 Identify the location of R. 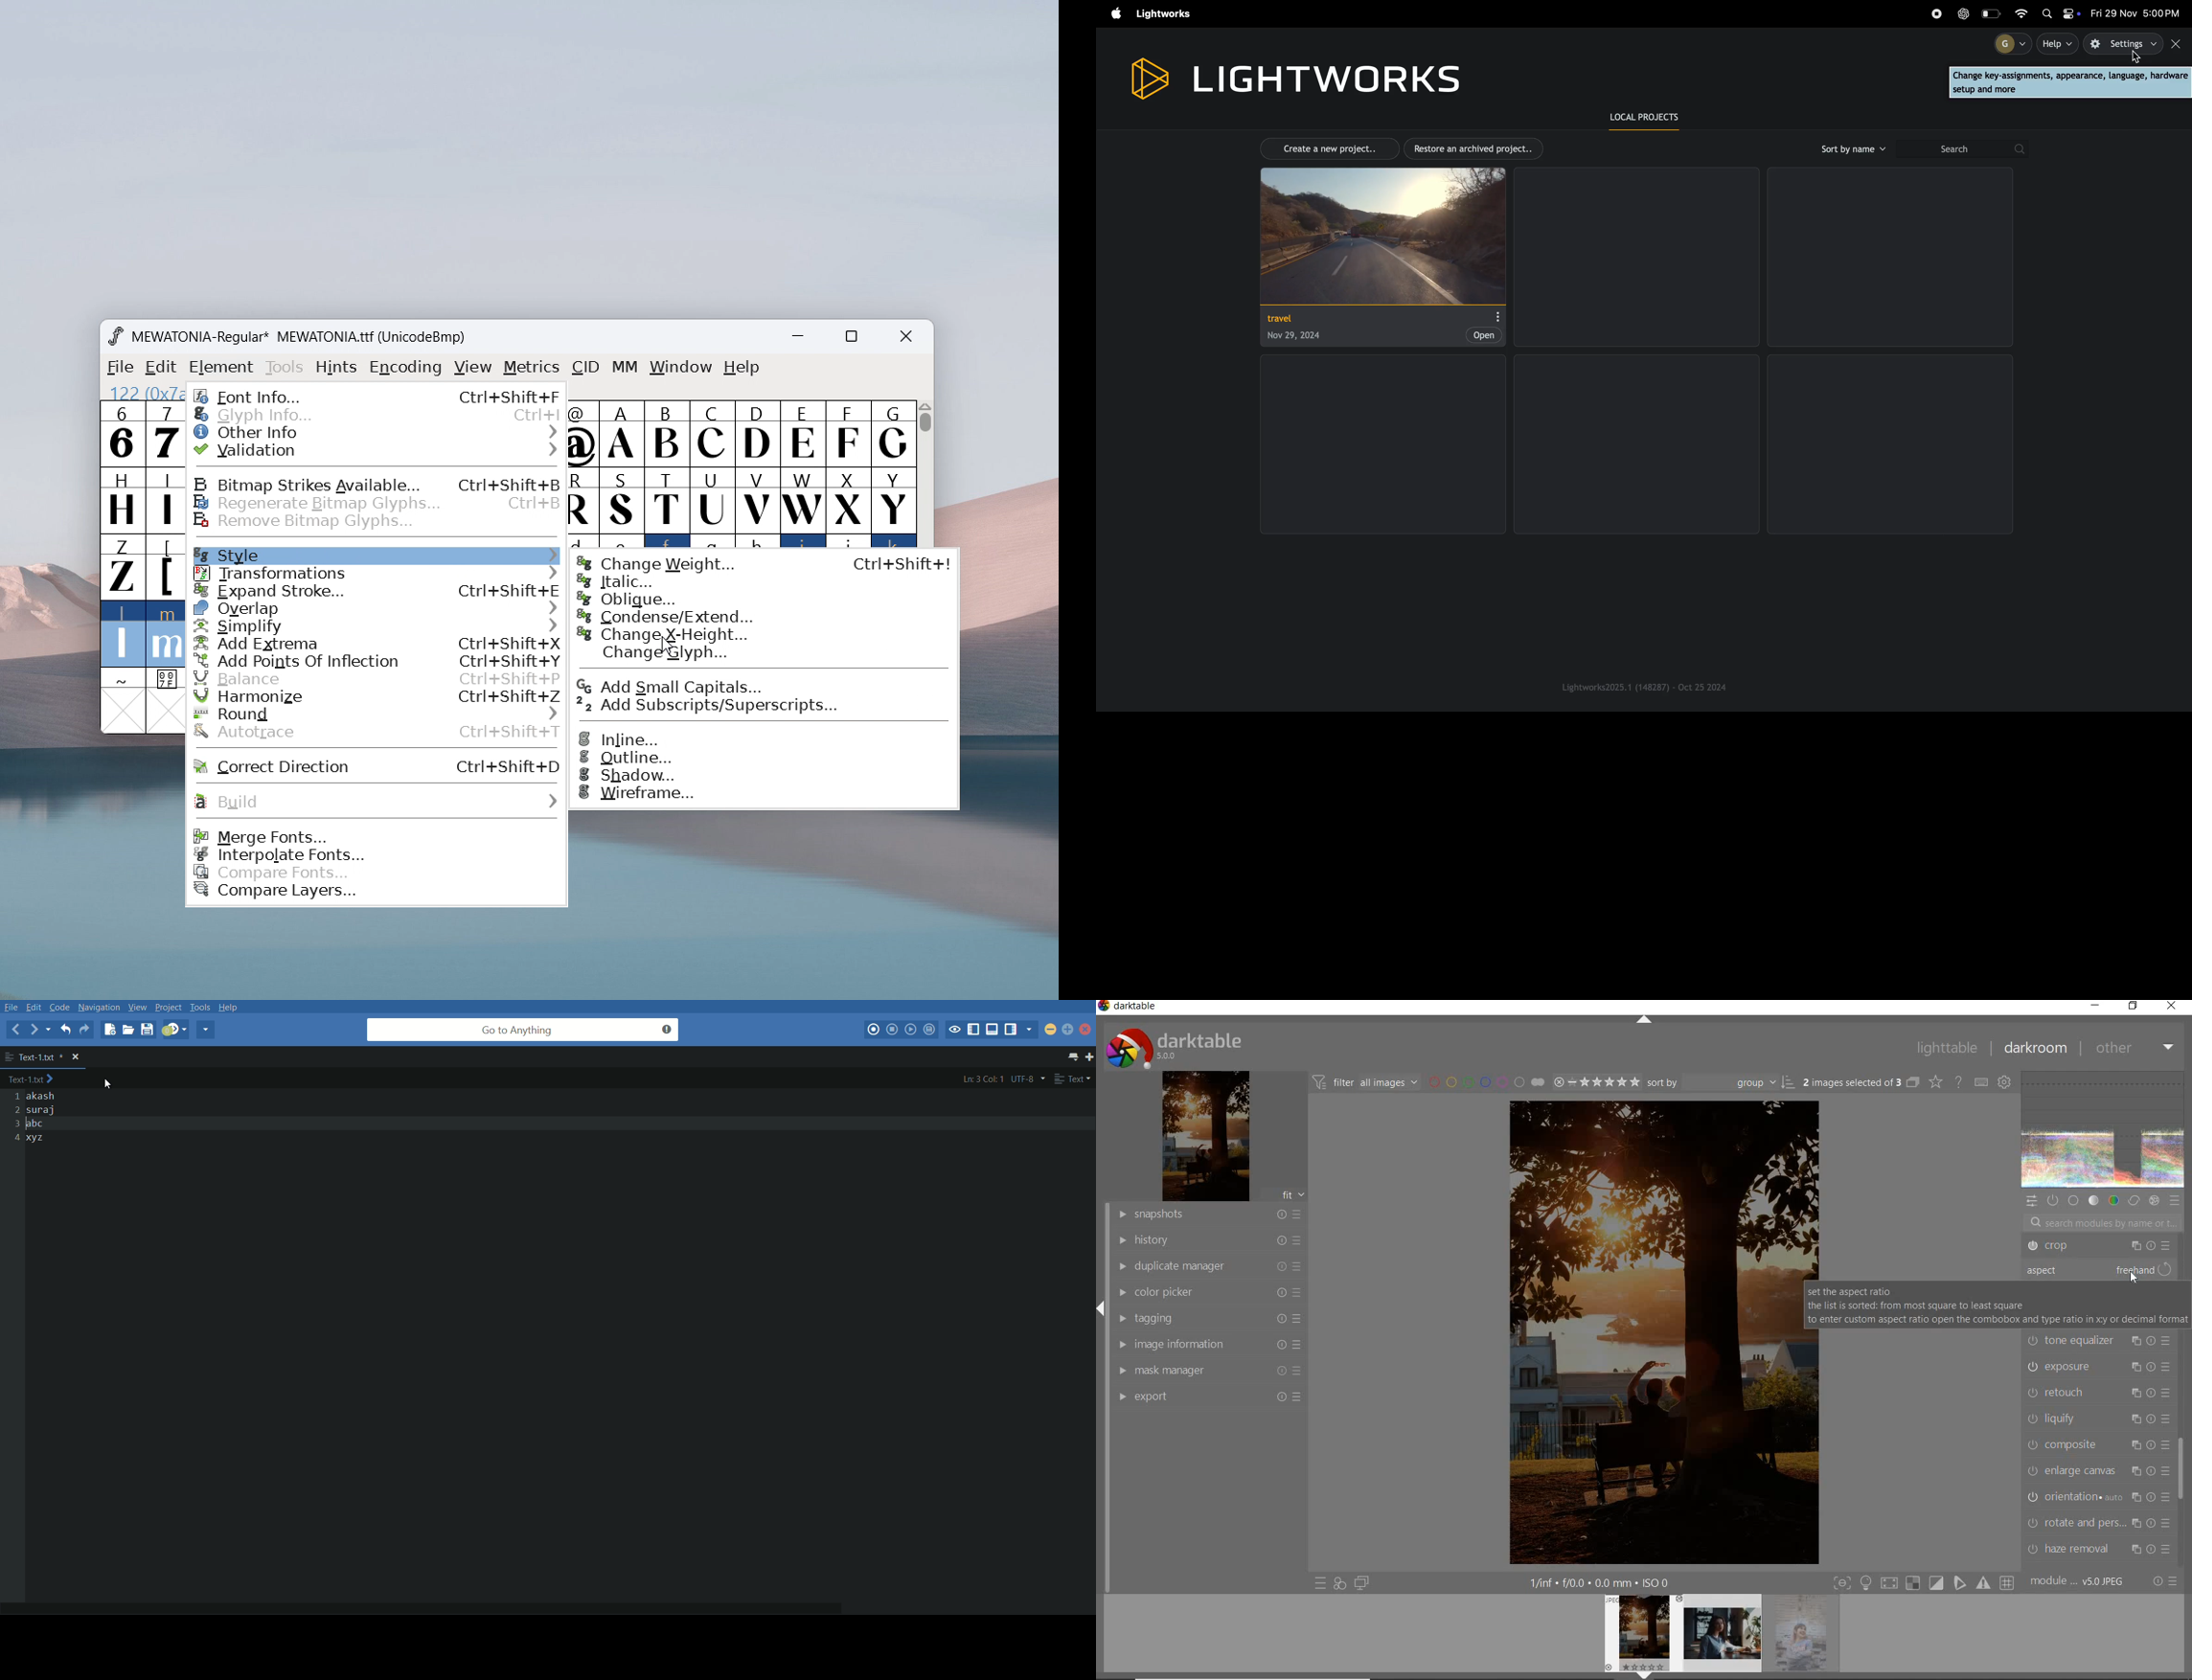
(584, 502).